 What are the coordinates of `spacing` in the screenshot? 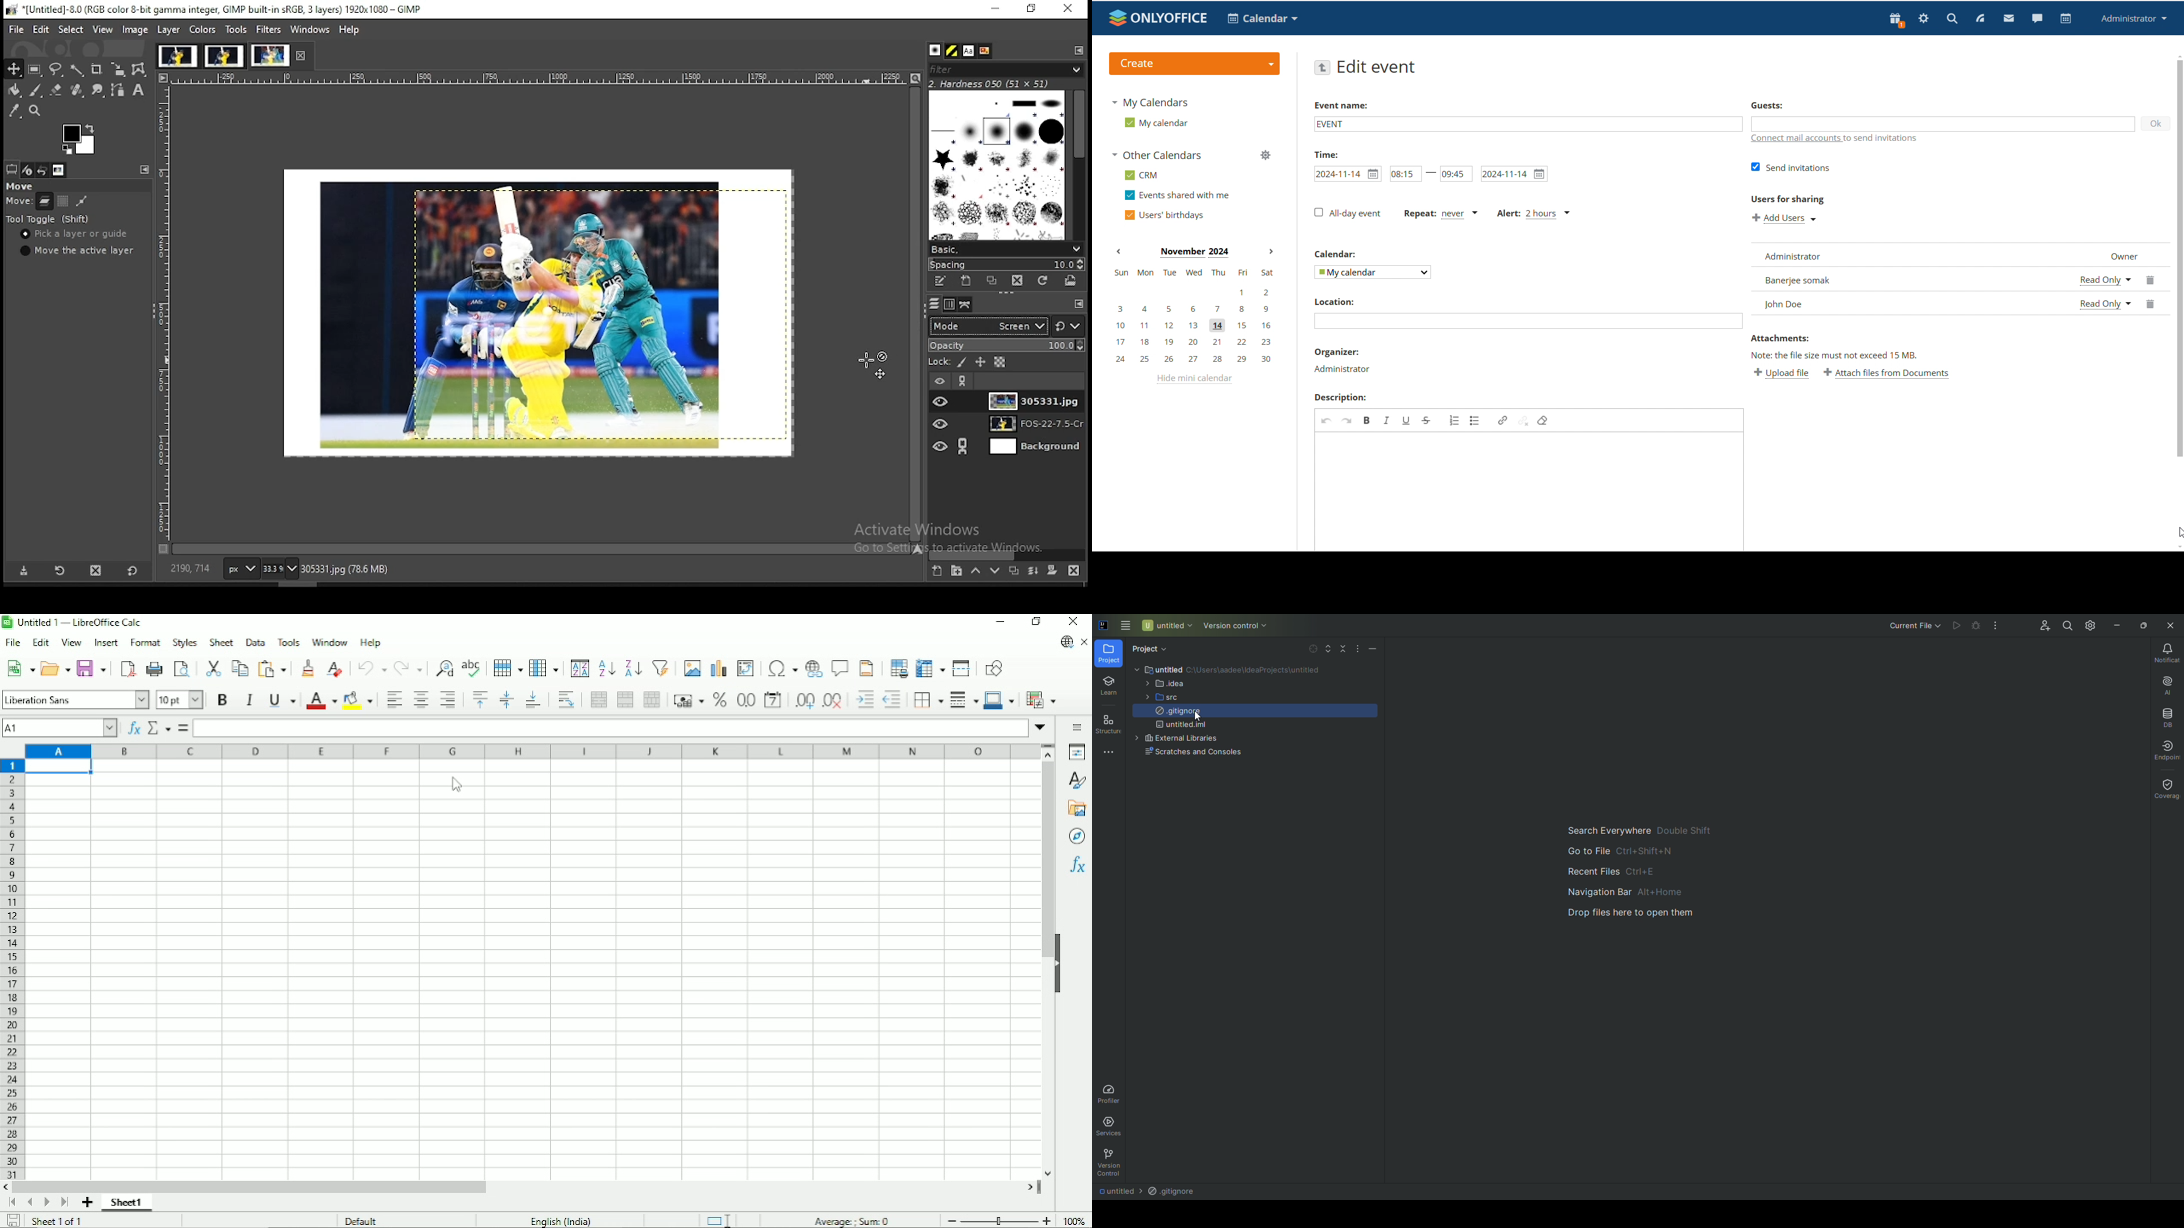 It's located at (1009, 264).